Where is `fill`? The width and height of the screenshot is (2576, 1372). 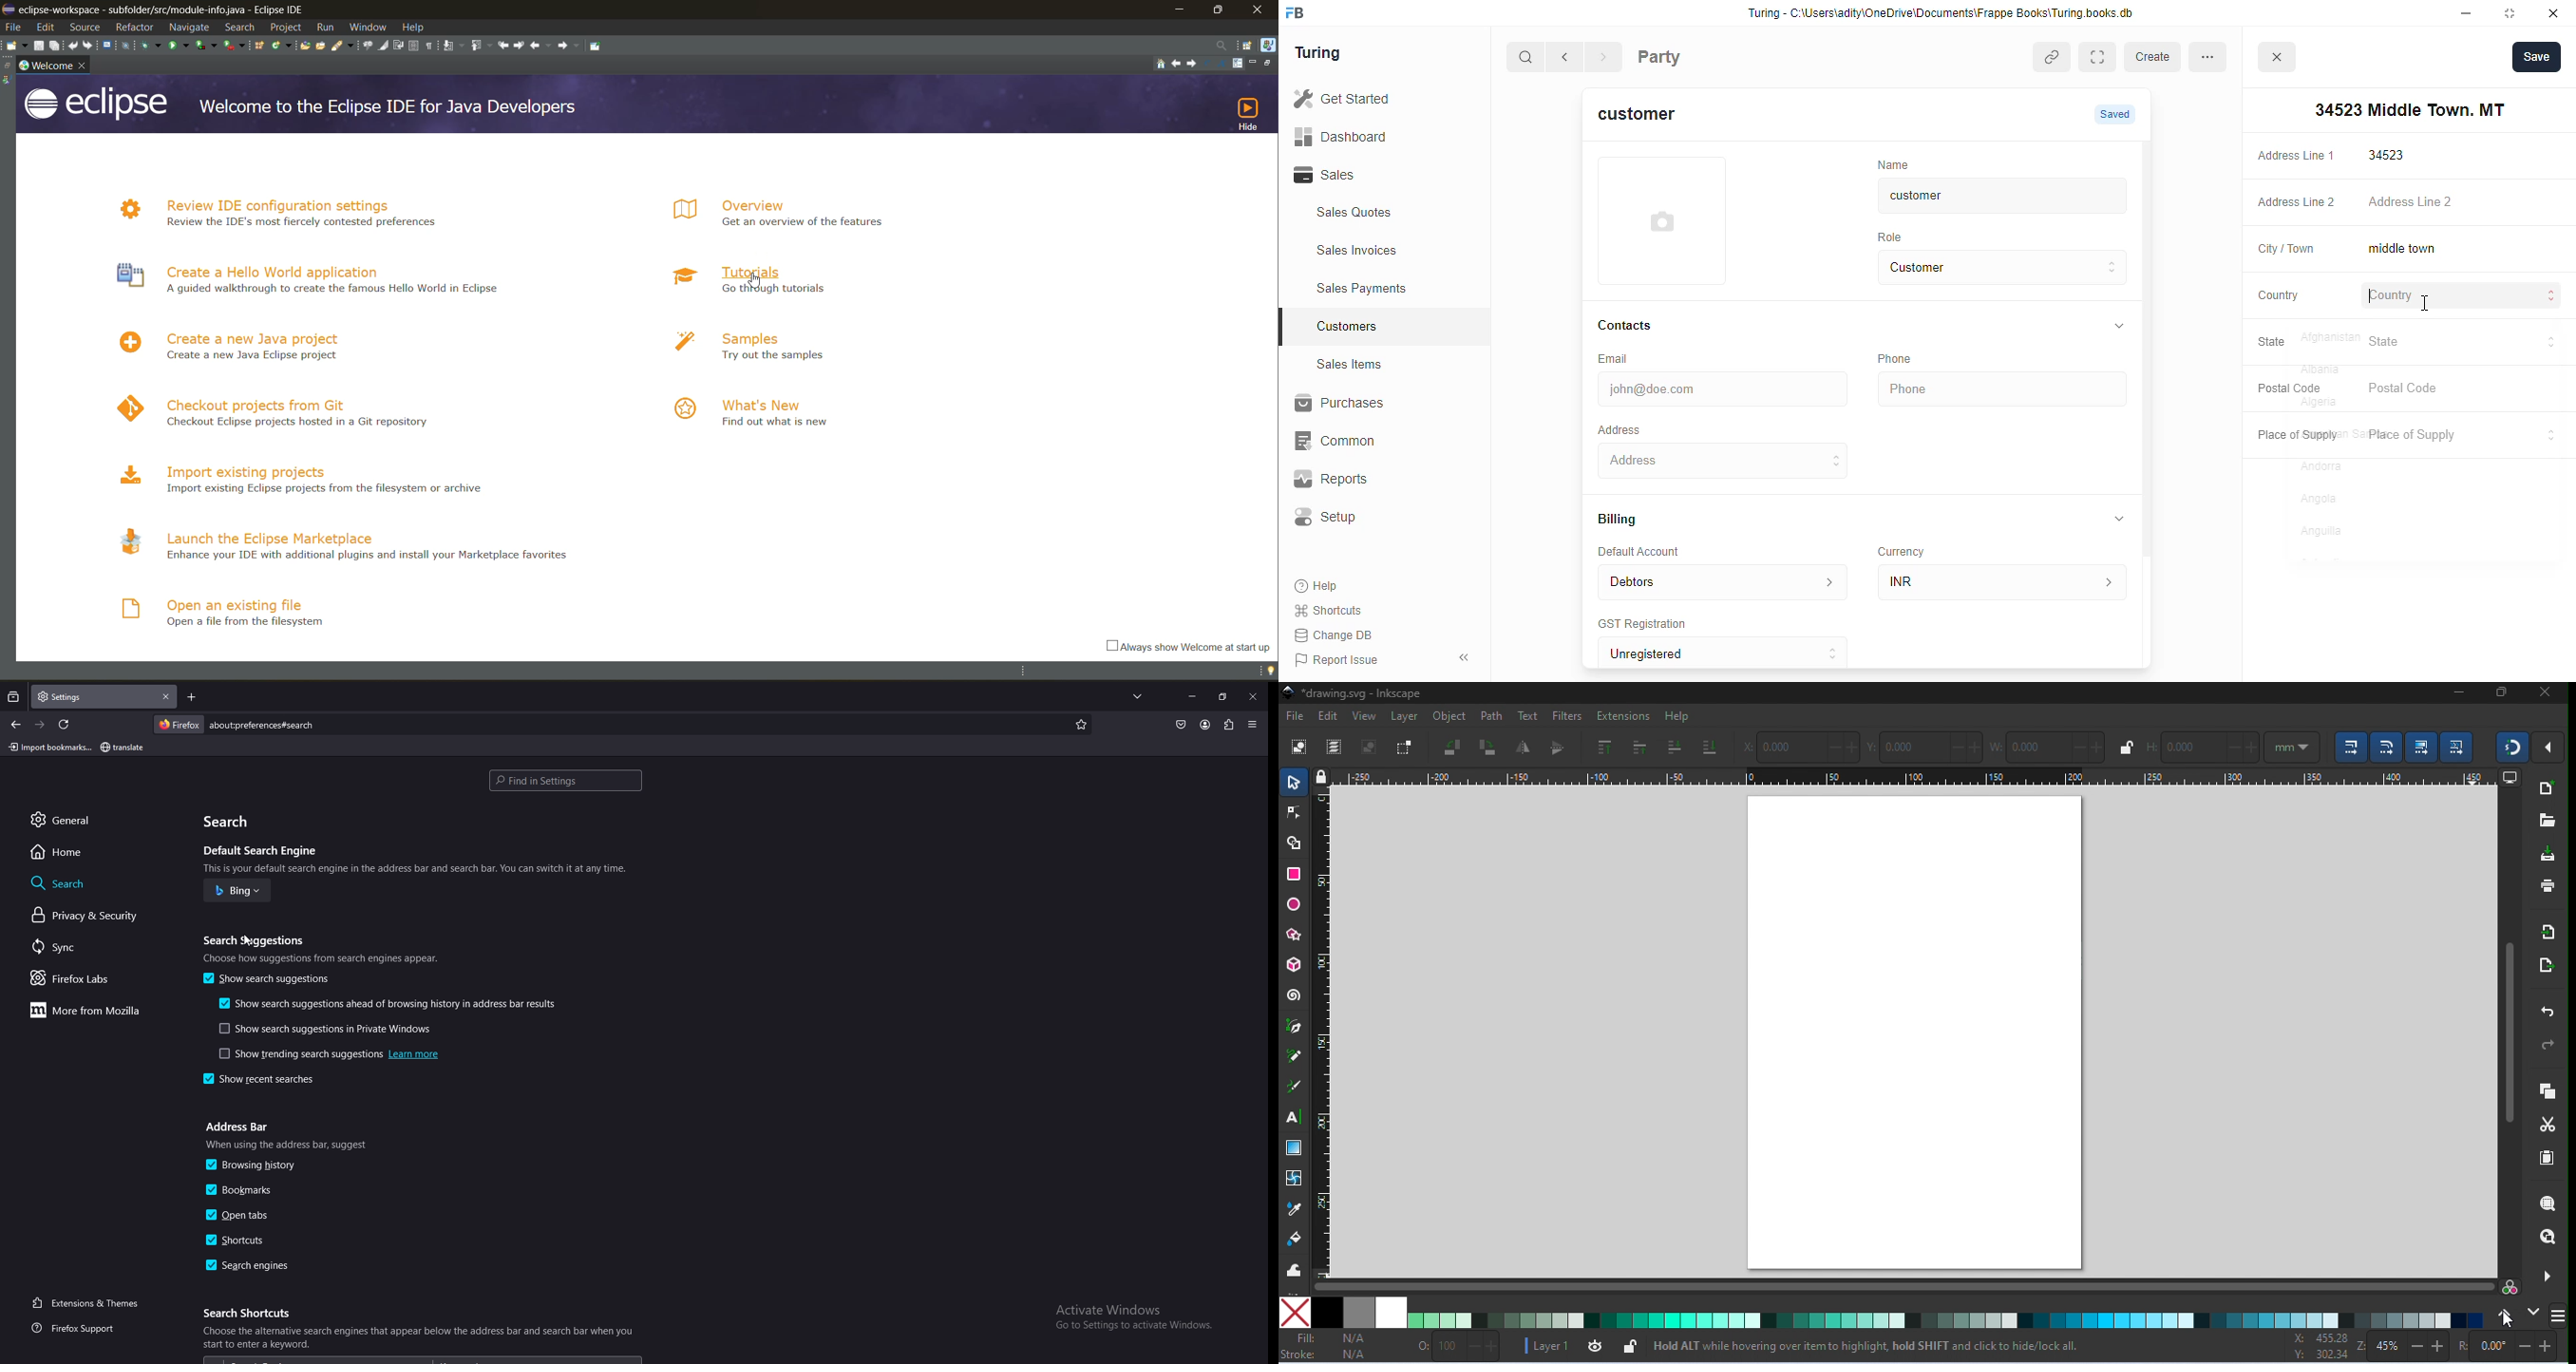 fill is located at coordinates (1333, 1338).